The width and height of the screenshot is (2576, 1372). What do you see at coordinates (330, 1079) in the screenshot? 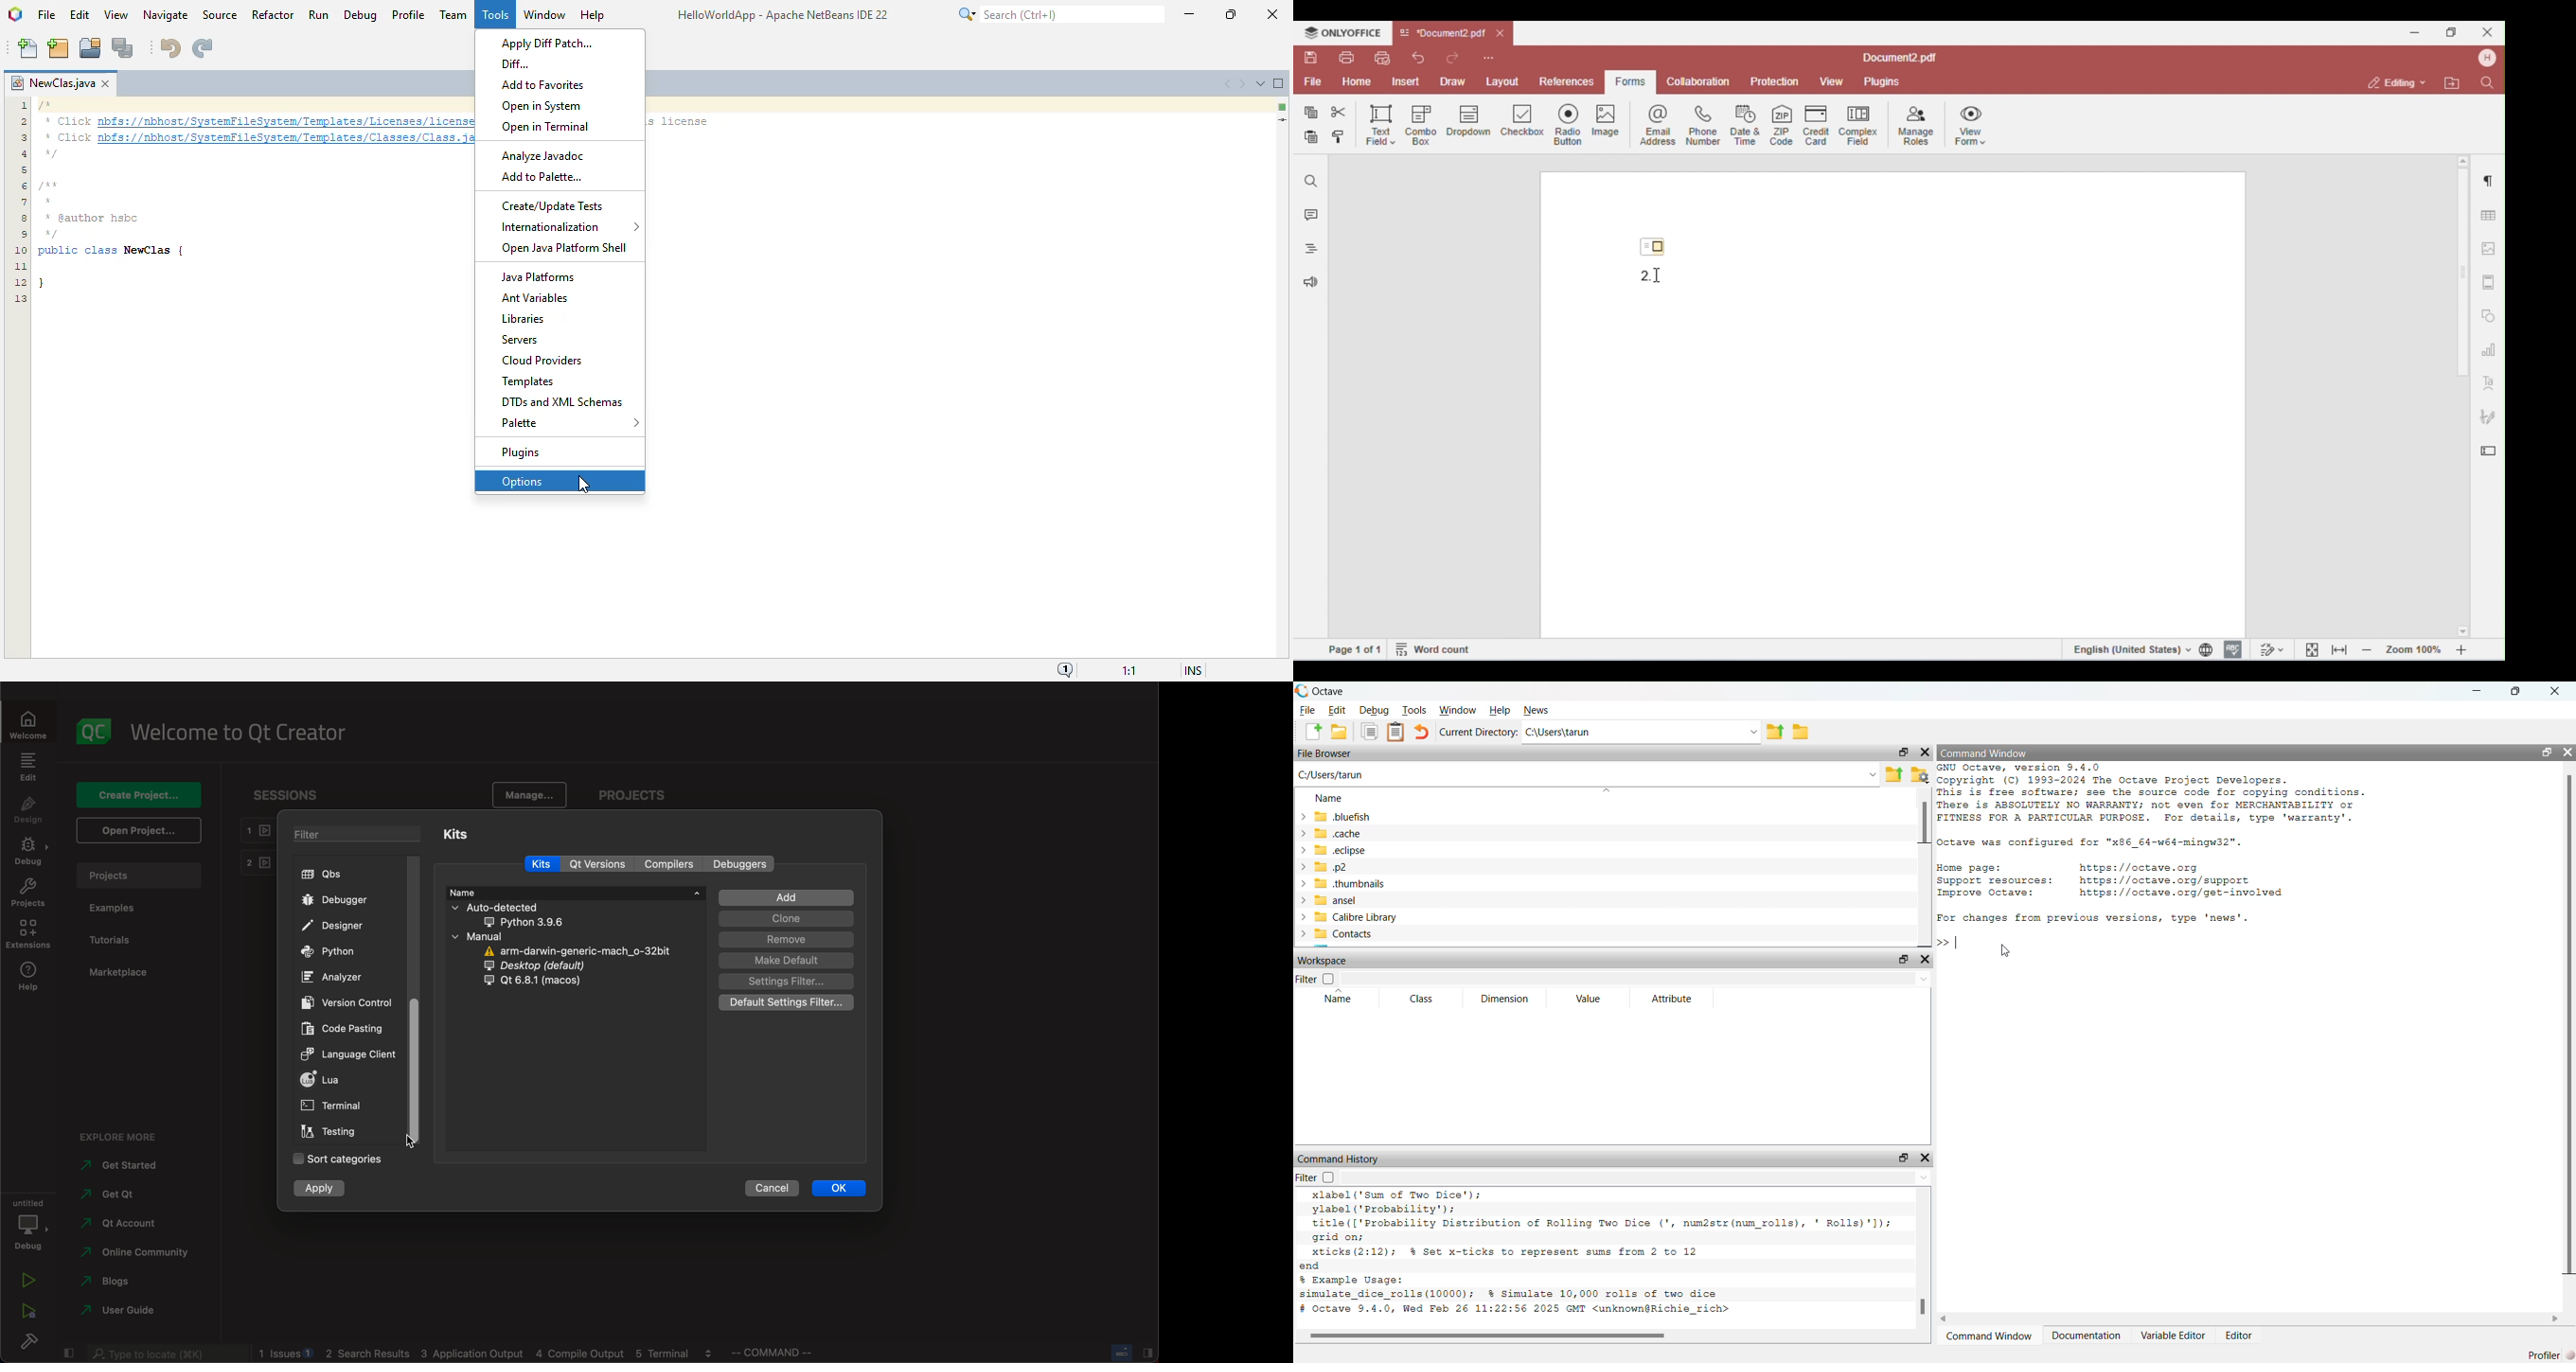
I see `lua` at bounding box center [330, 1079].